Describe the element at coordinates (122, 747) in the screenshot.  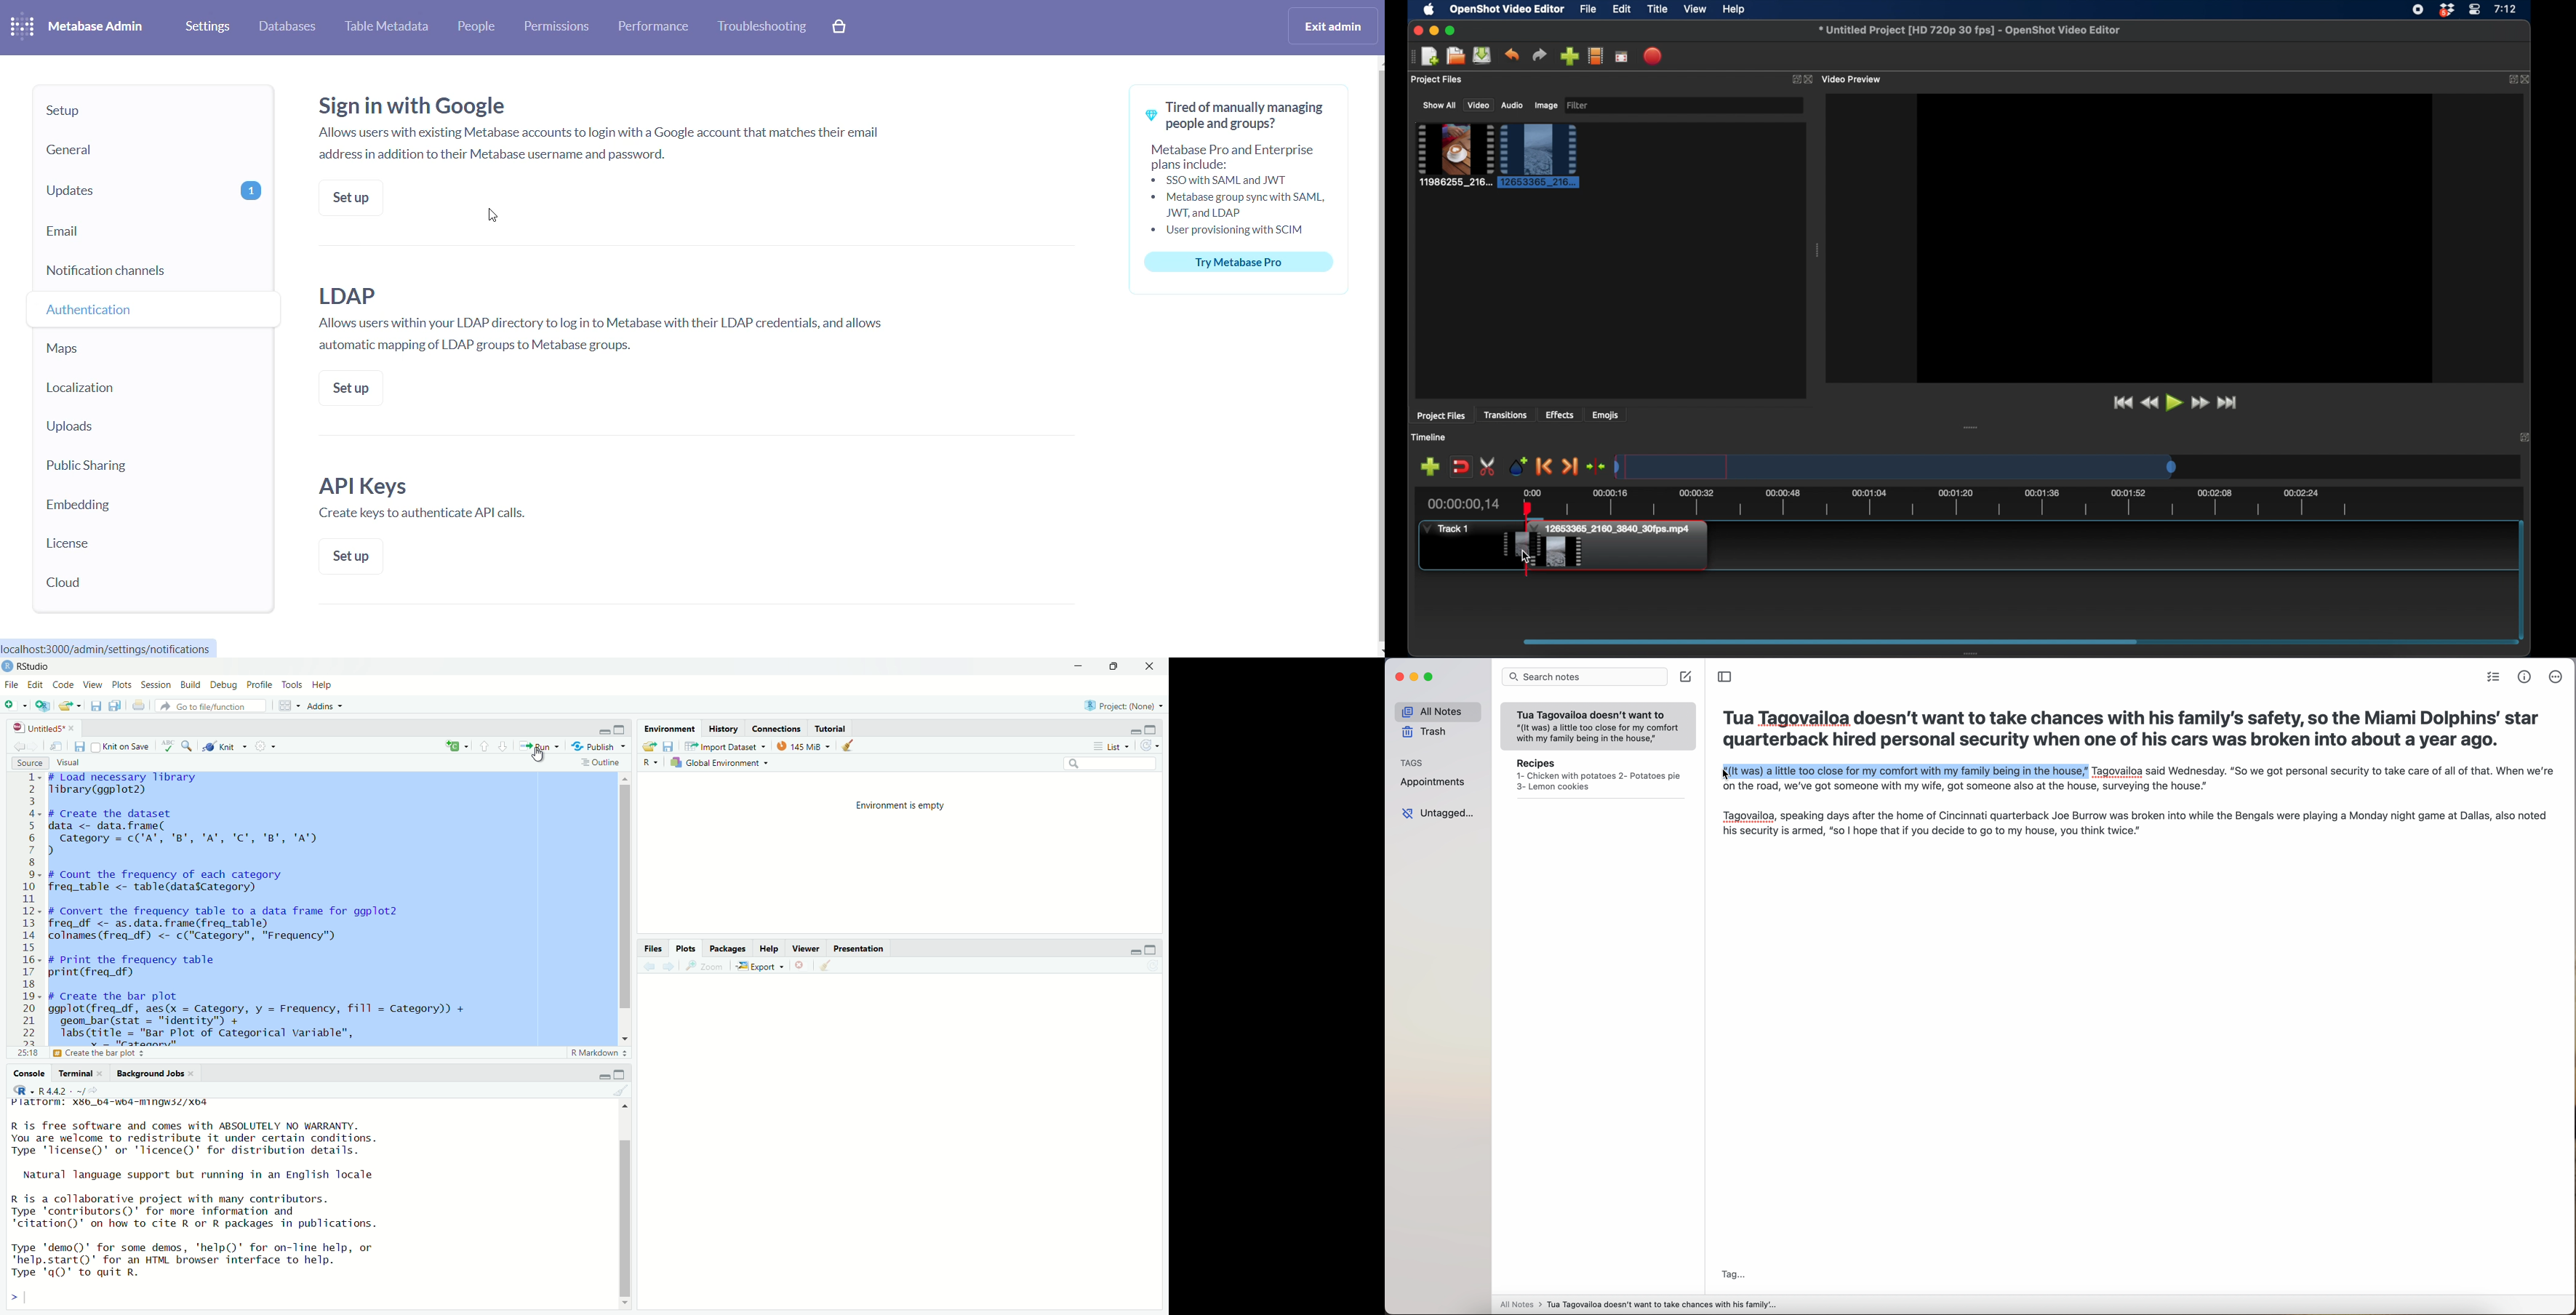
I see `knit on save` at that location.